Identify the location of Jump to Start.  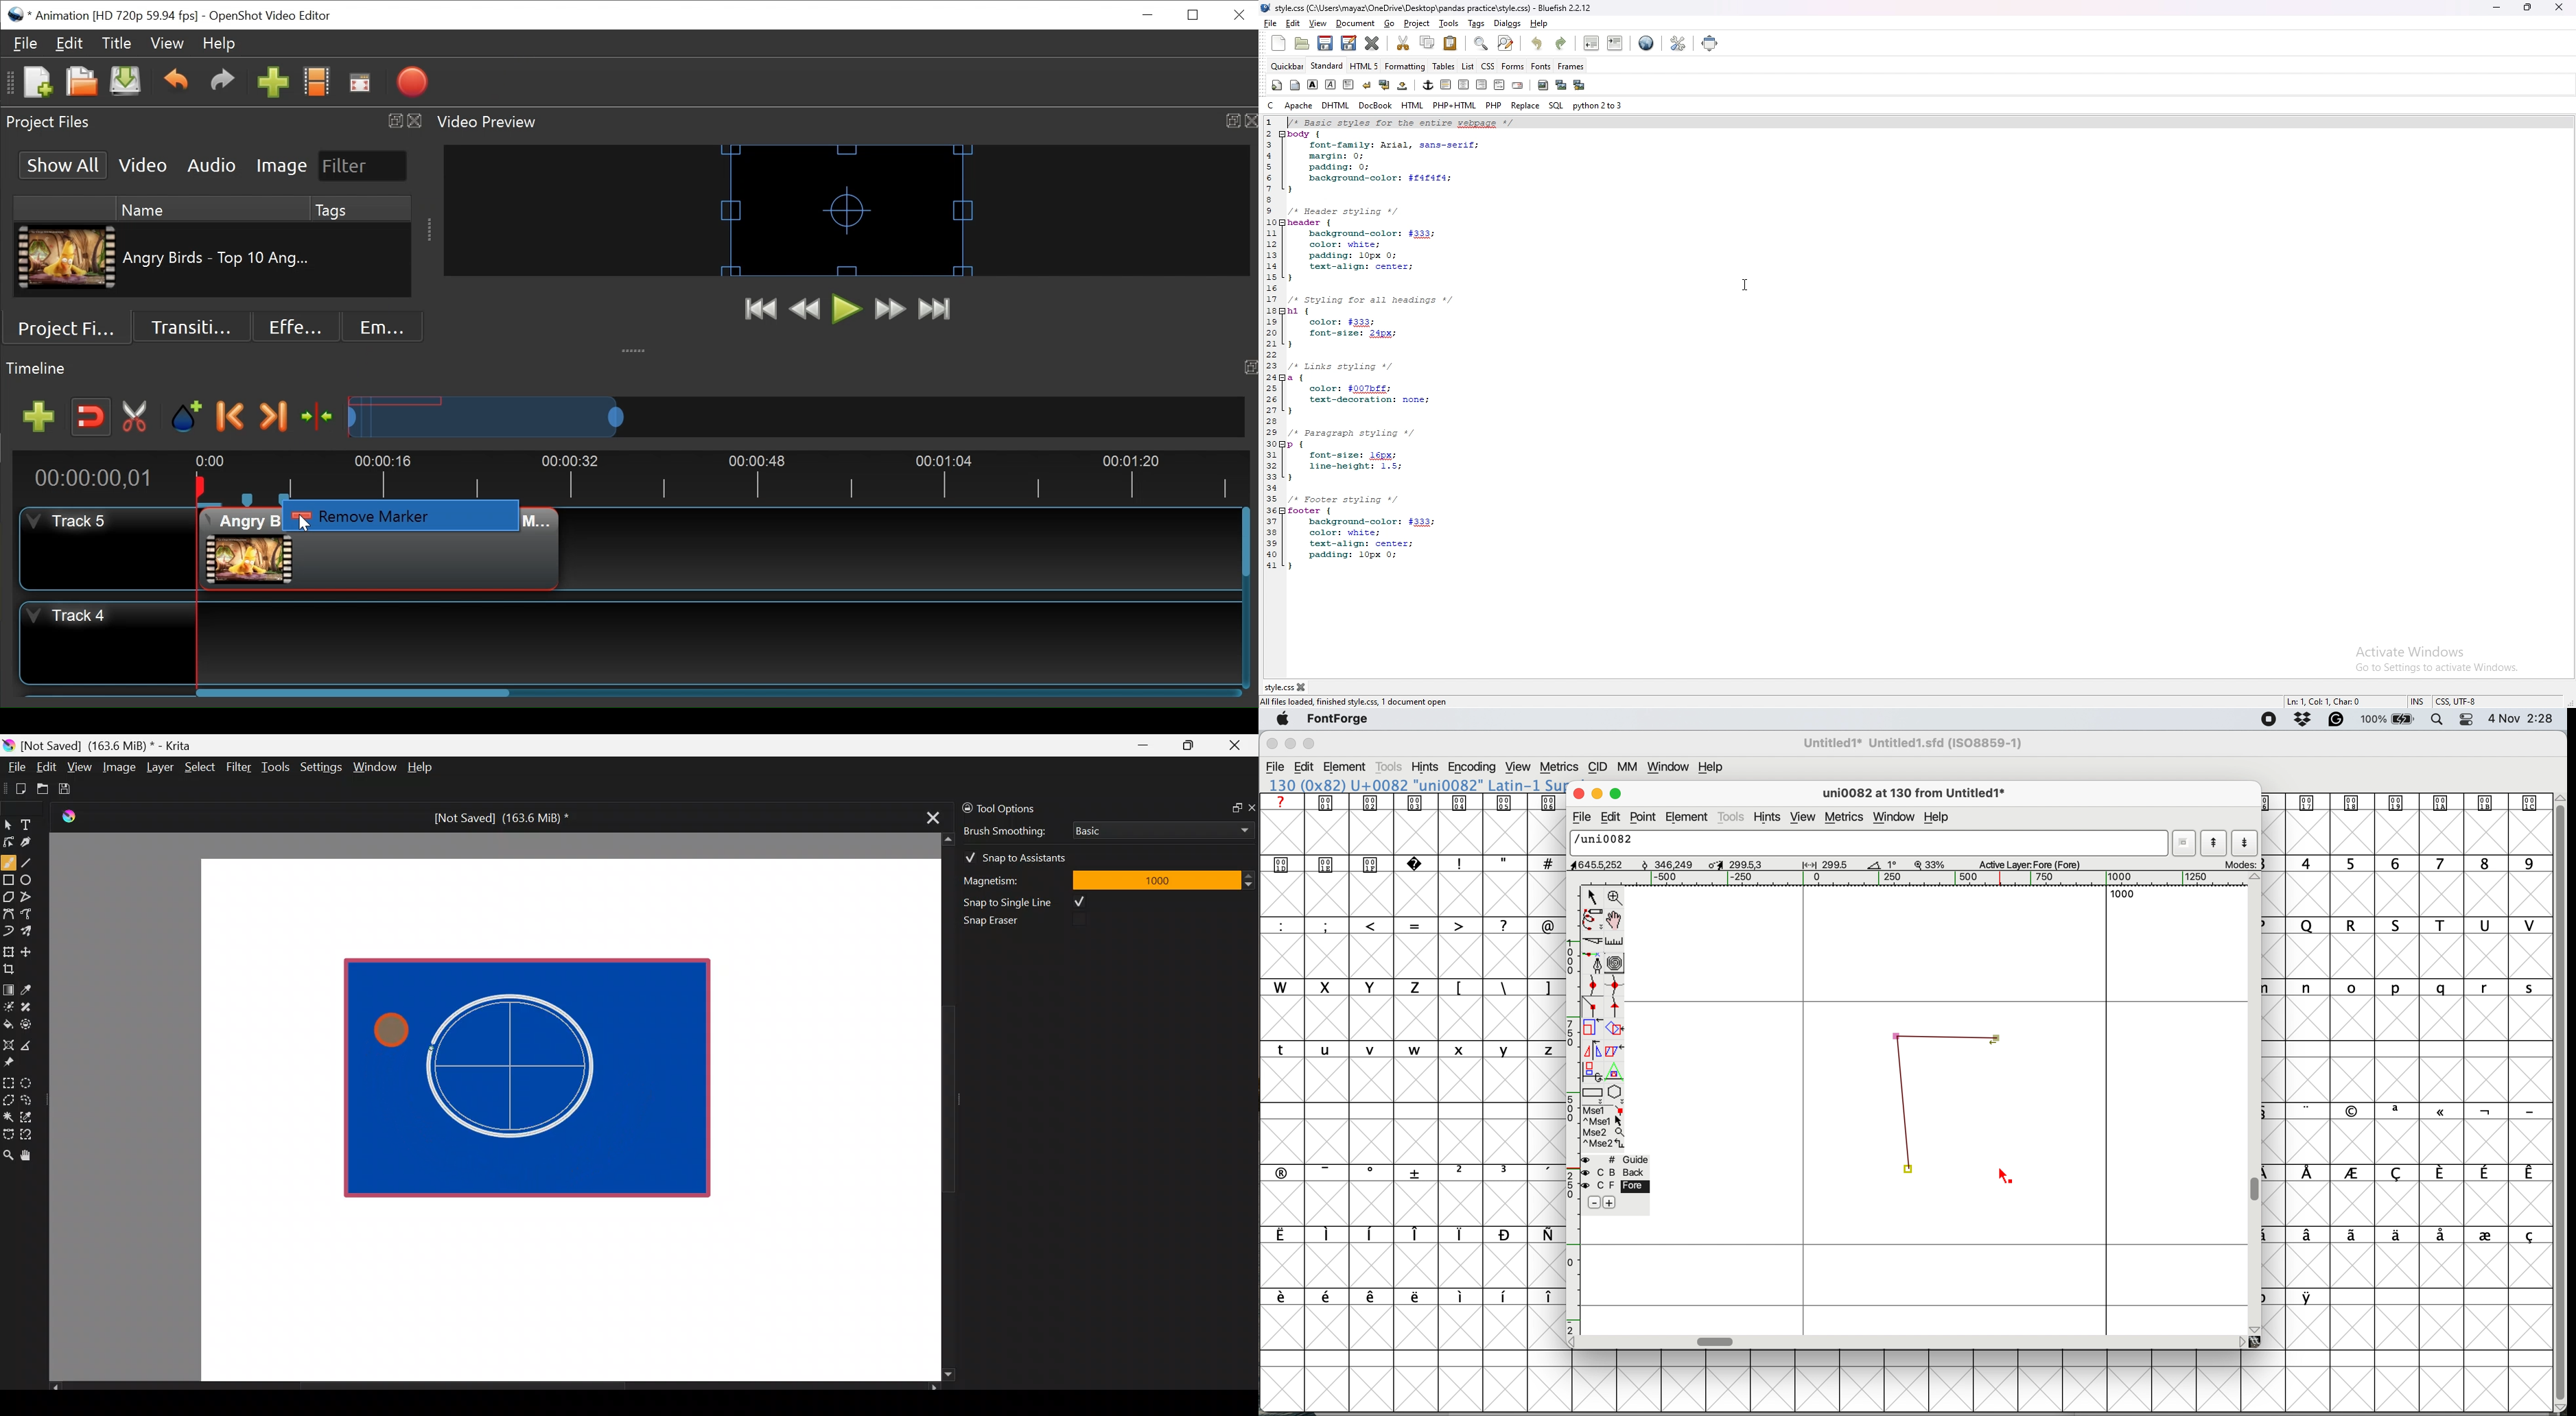
(762, 311).